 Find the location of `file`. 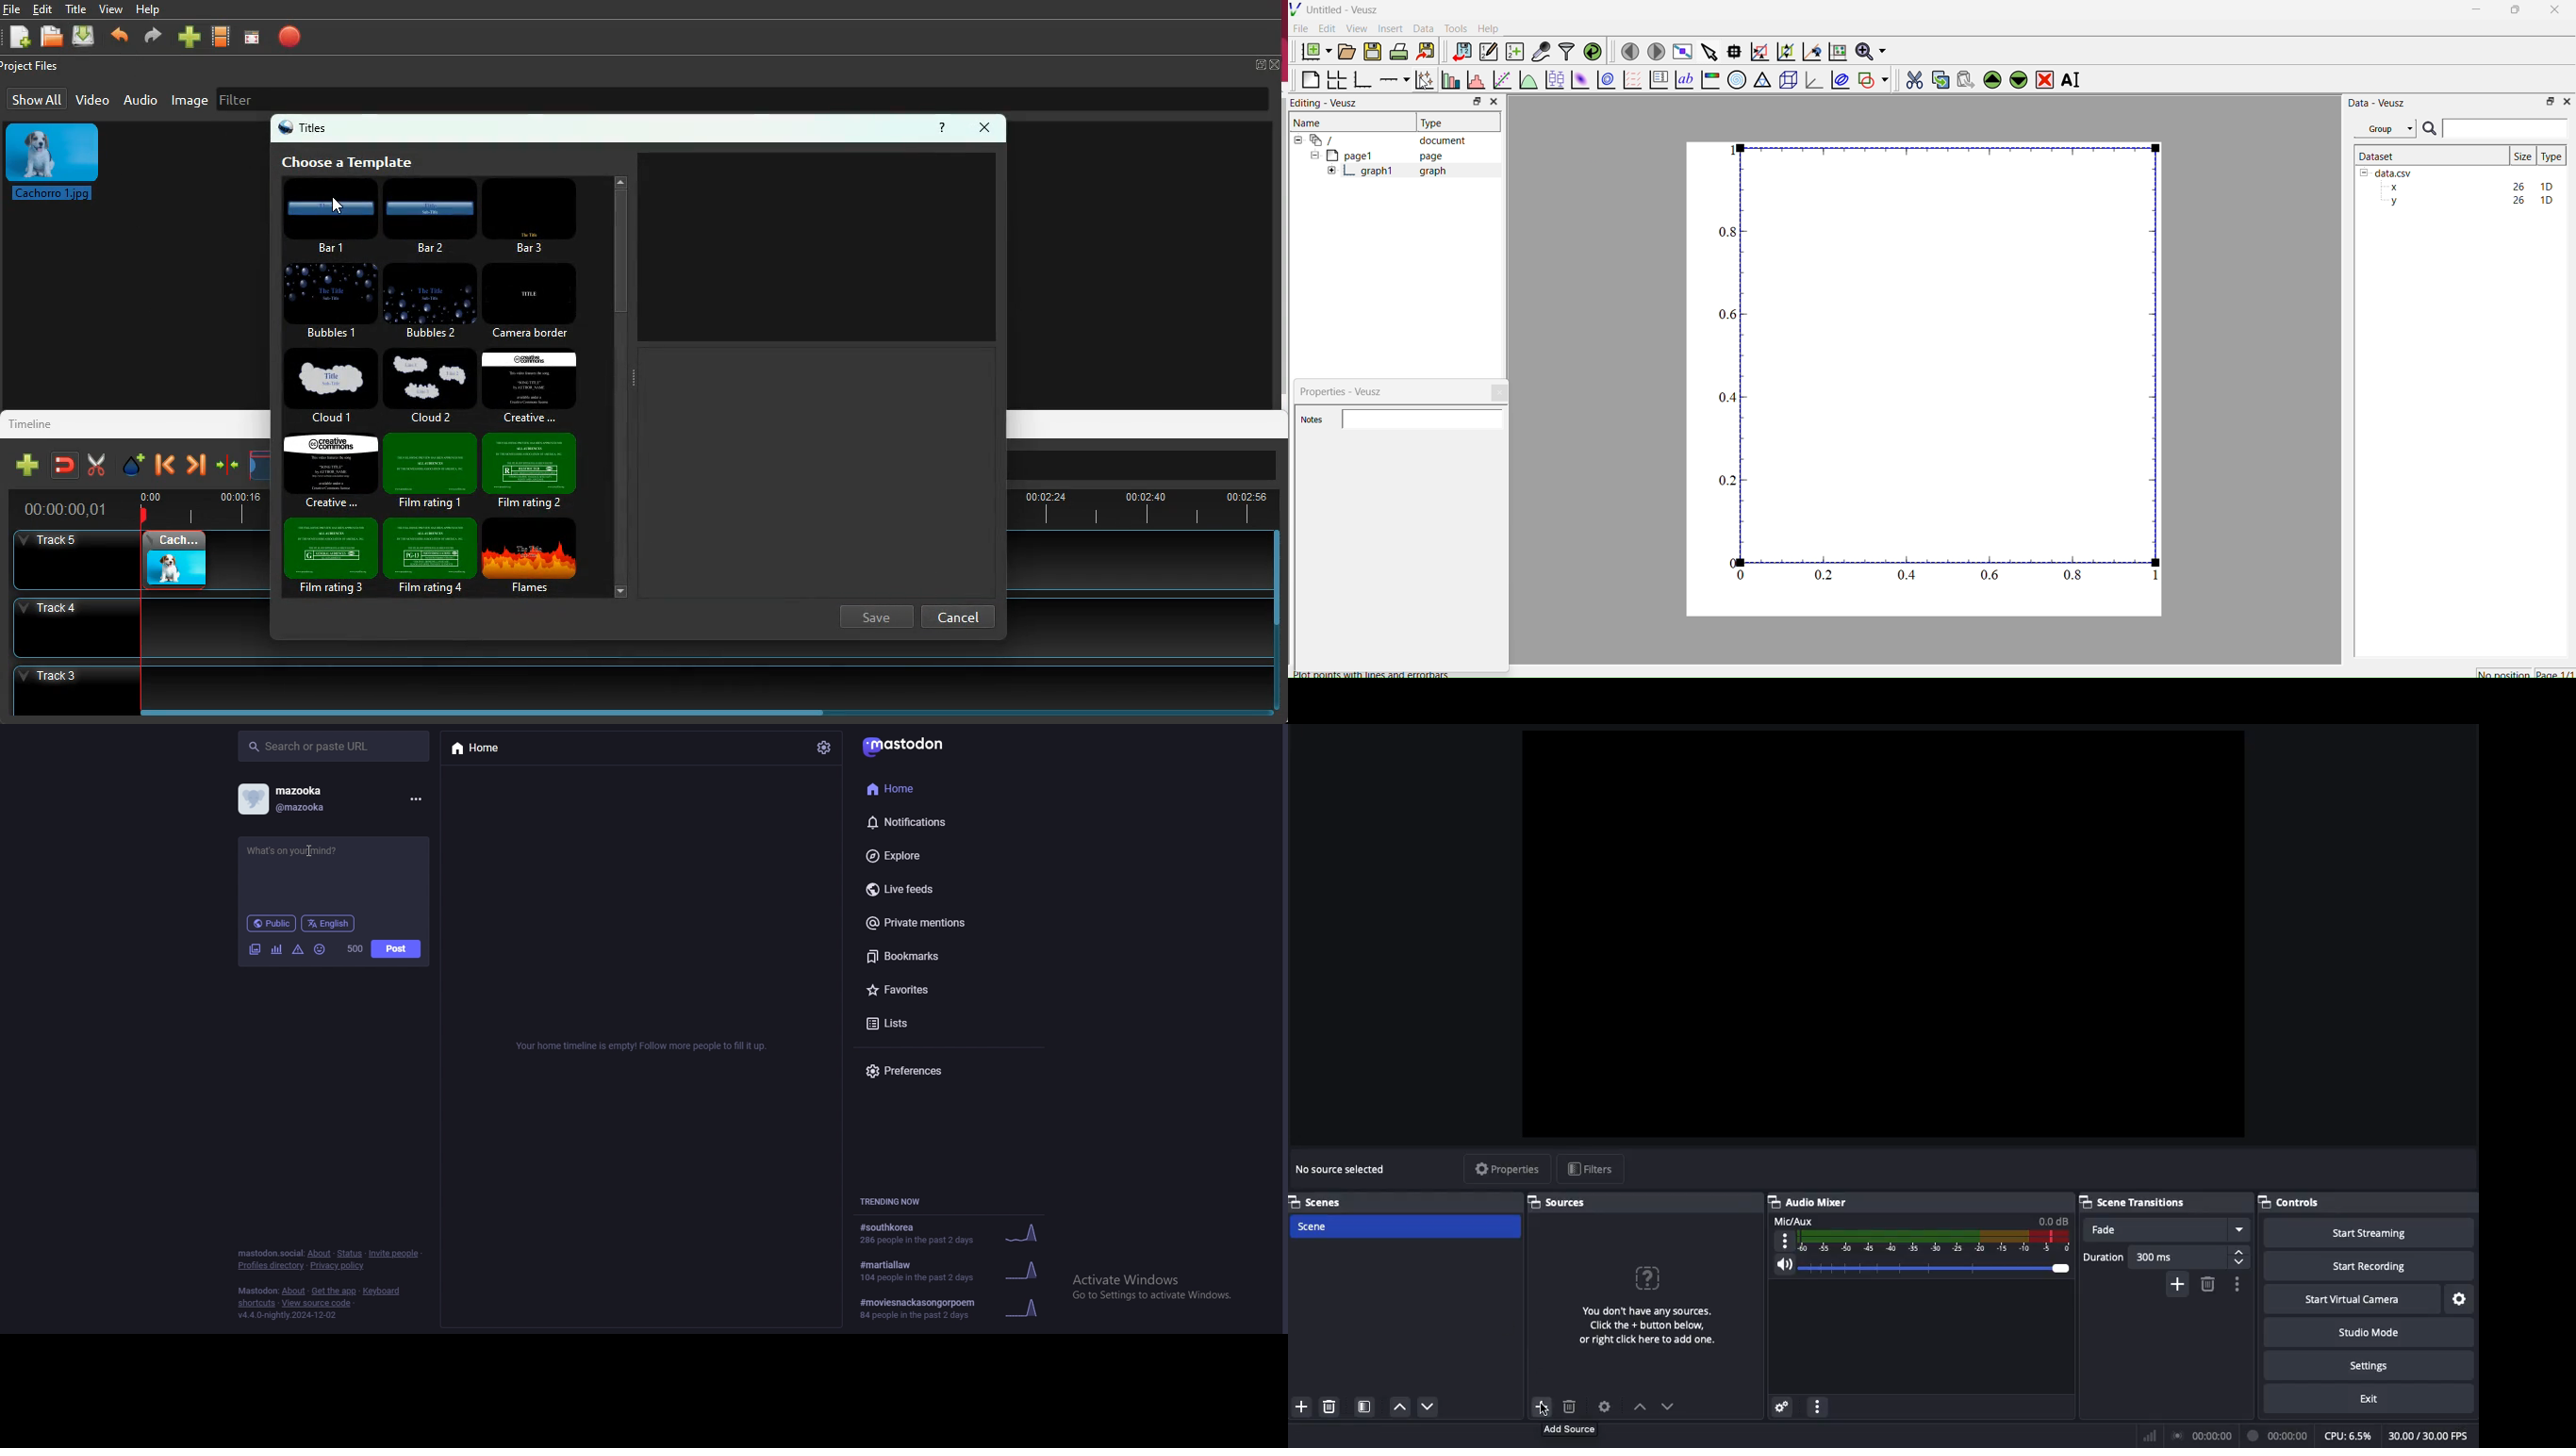

file is located at coordinates (12, 9).